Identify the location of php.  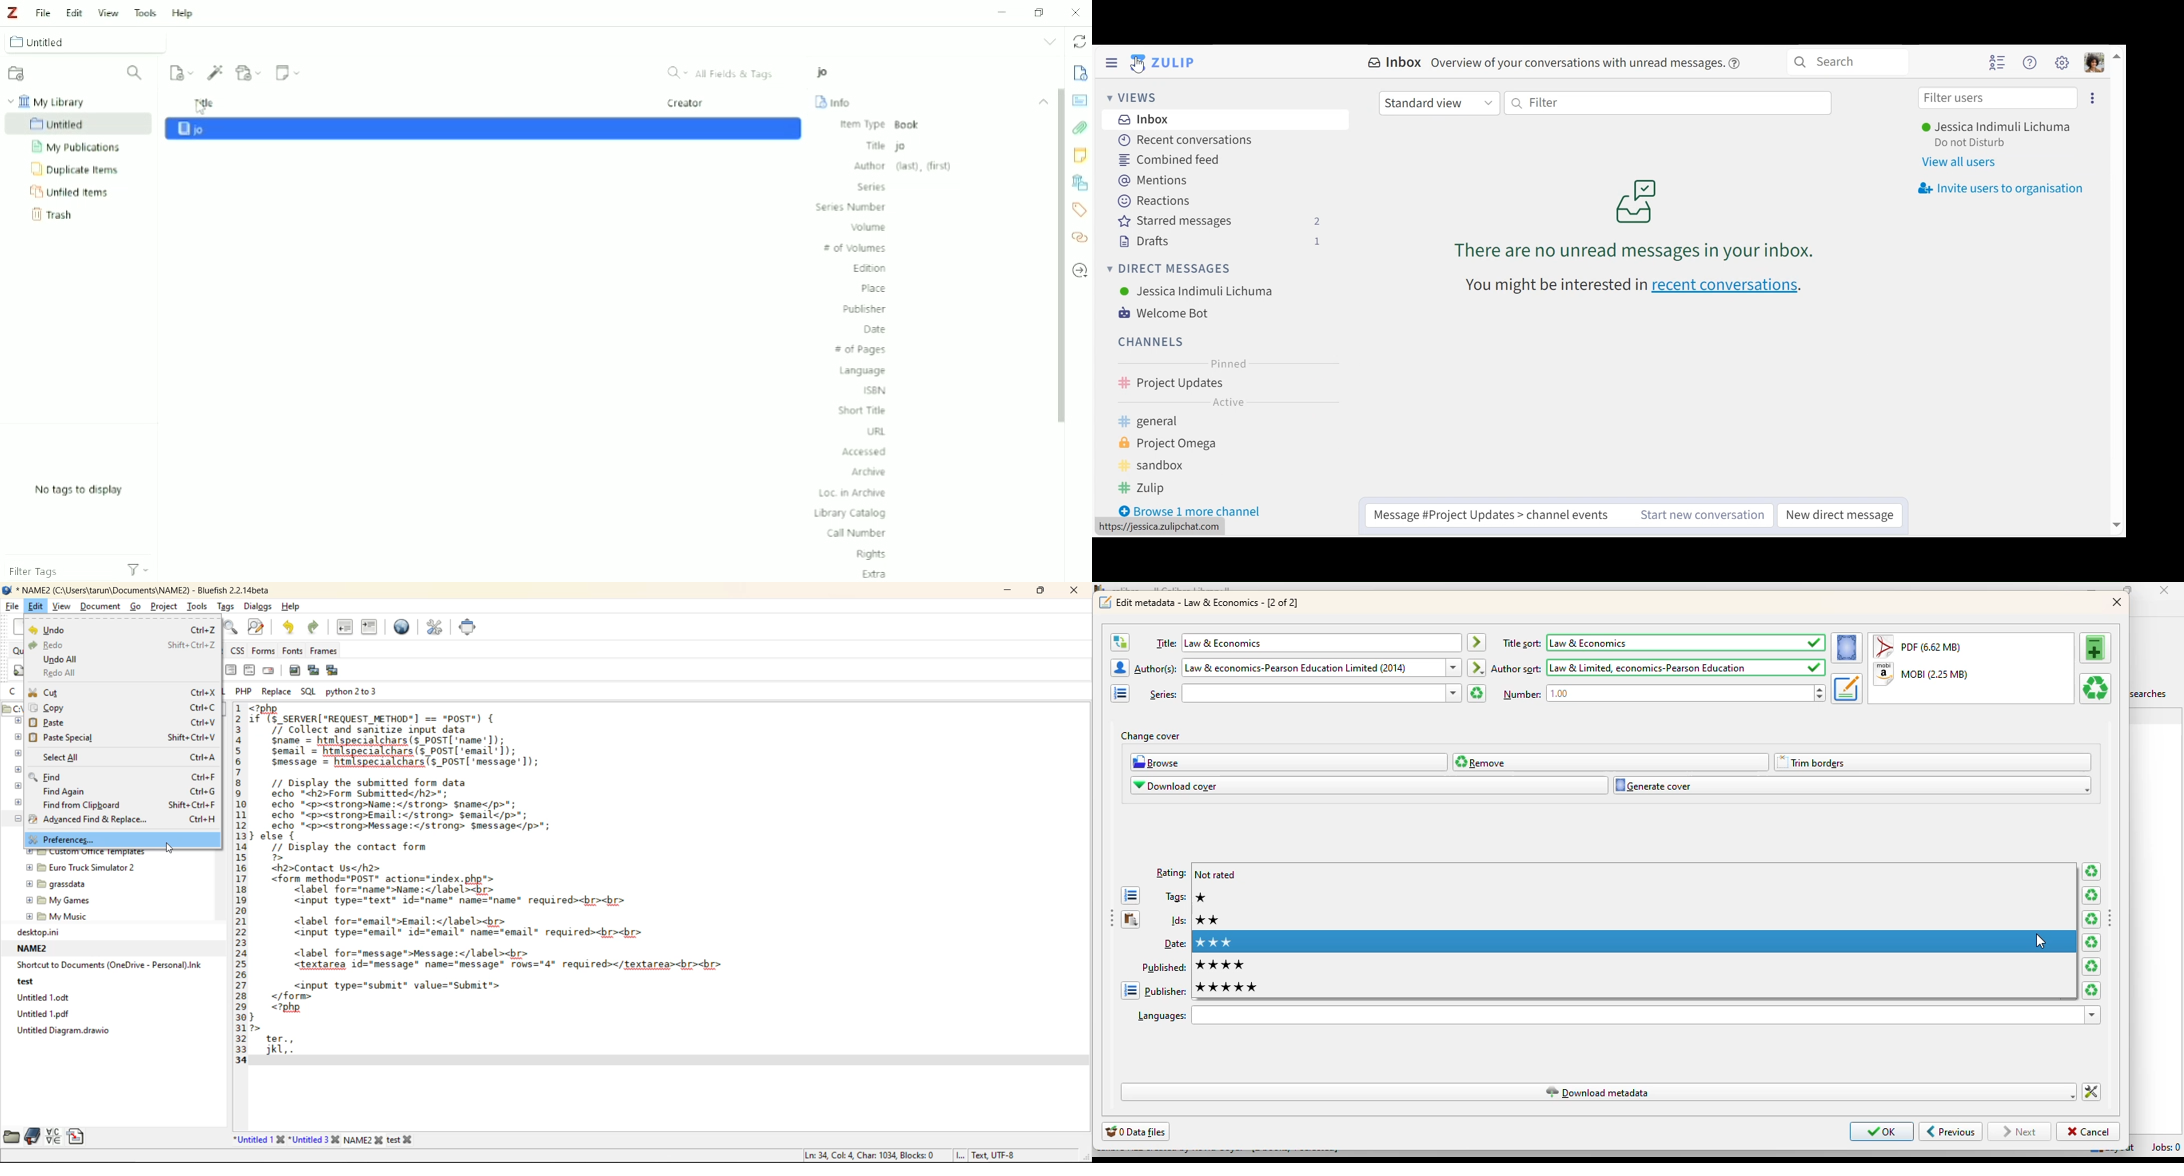
(243, 690).